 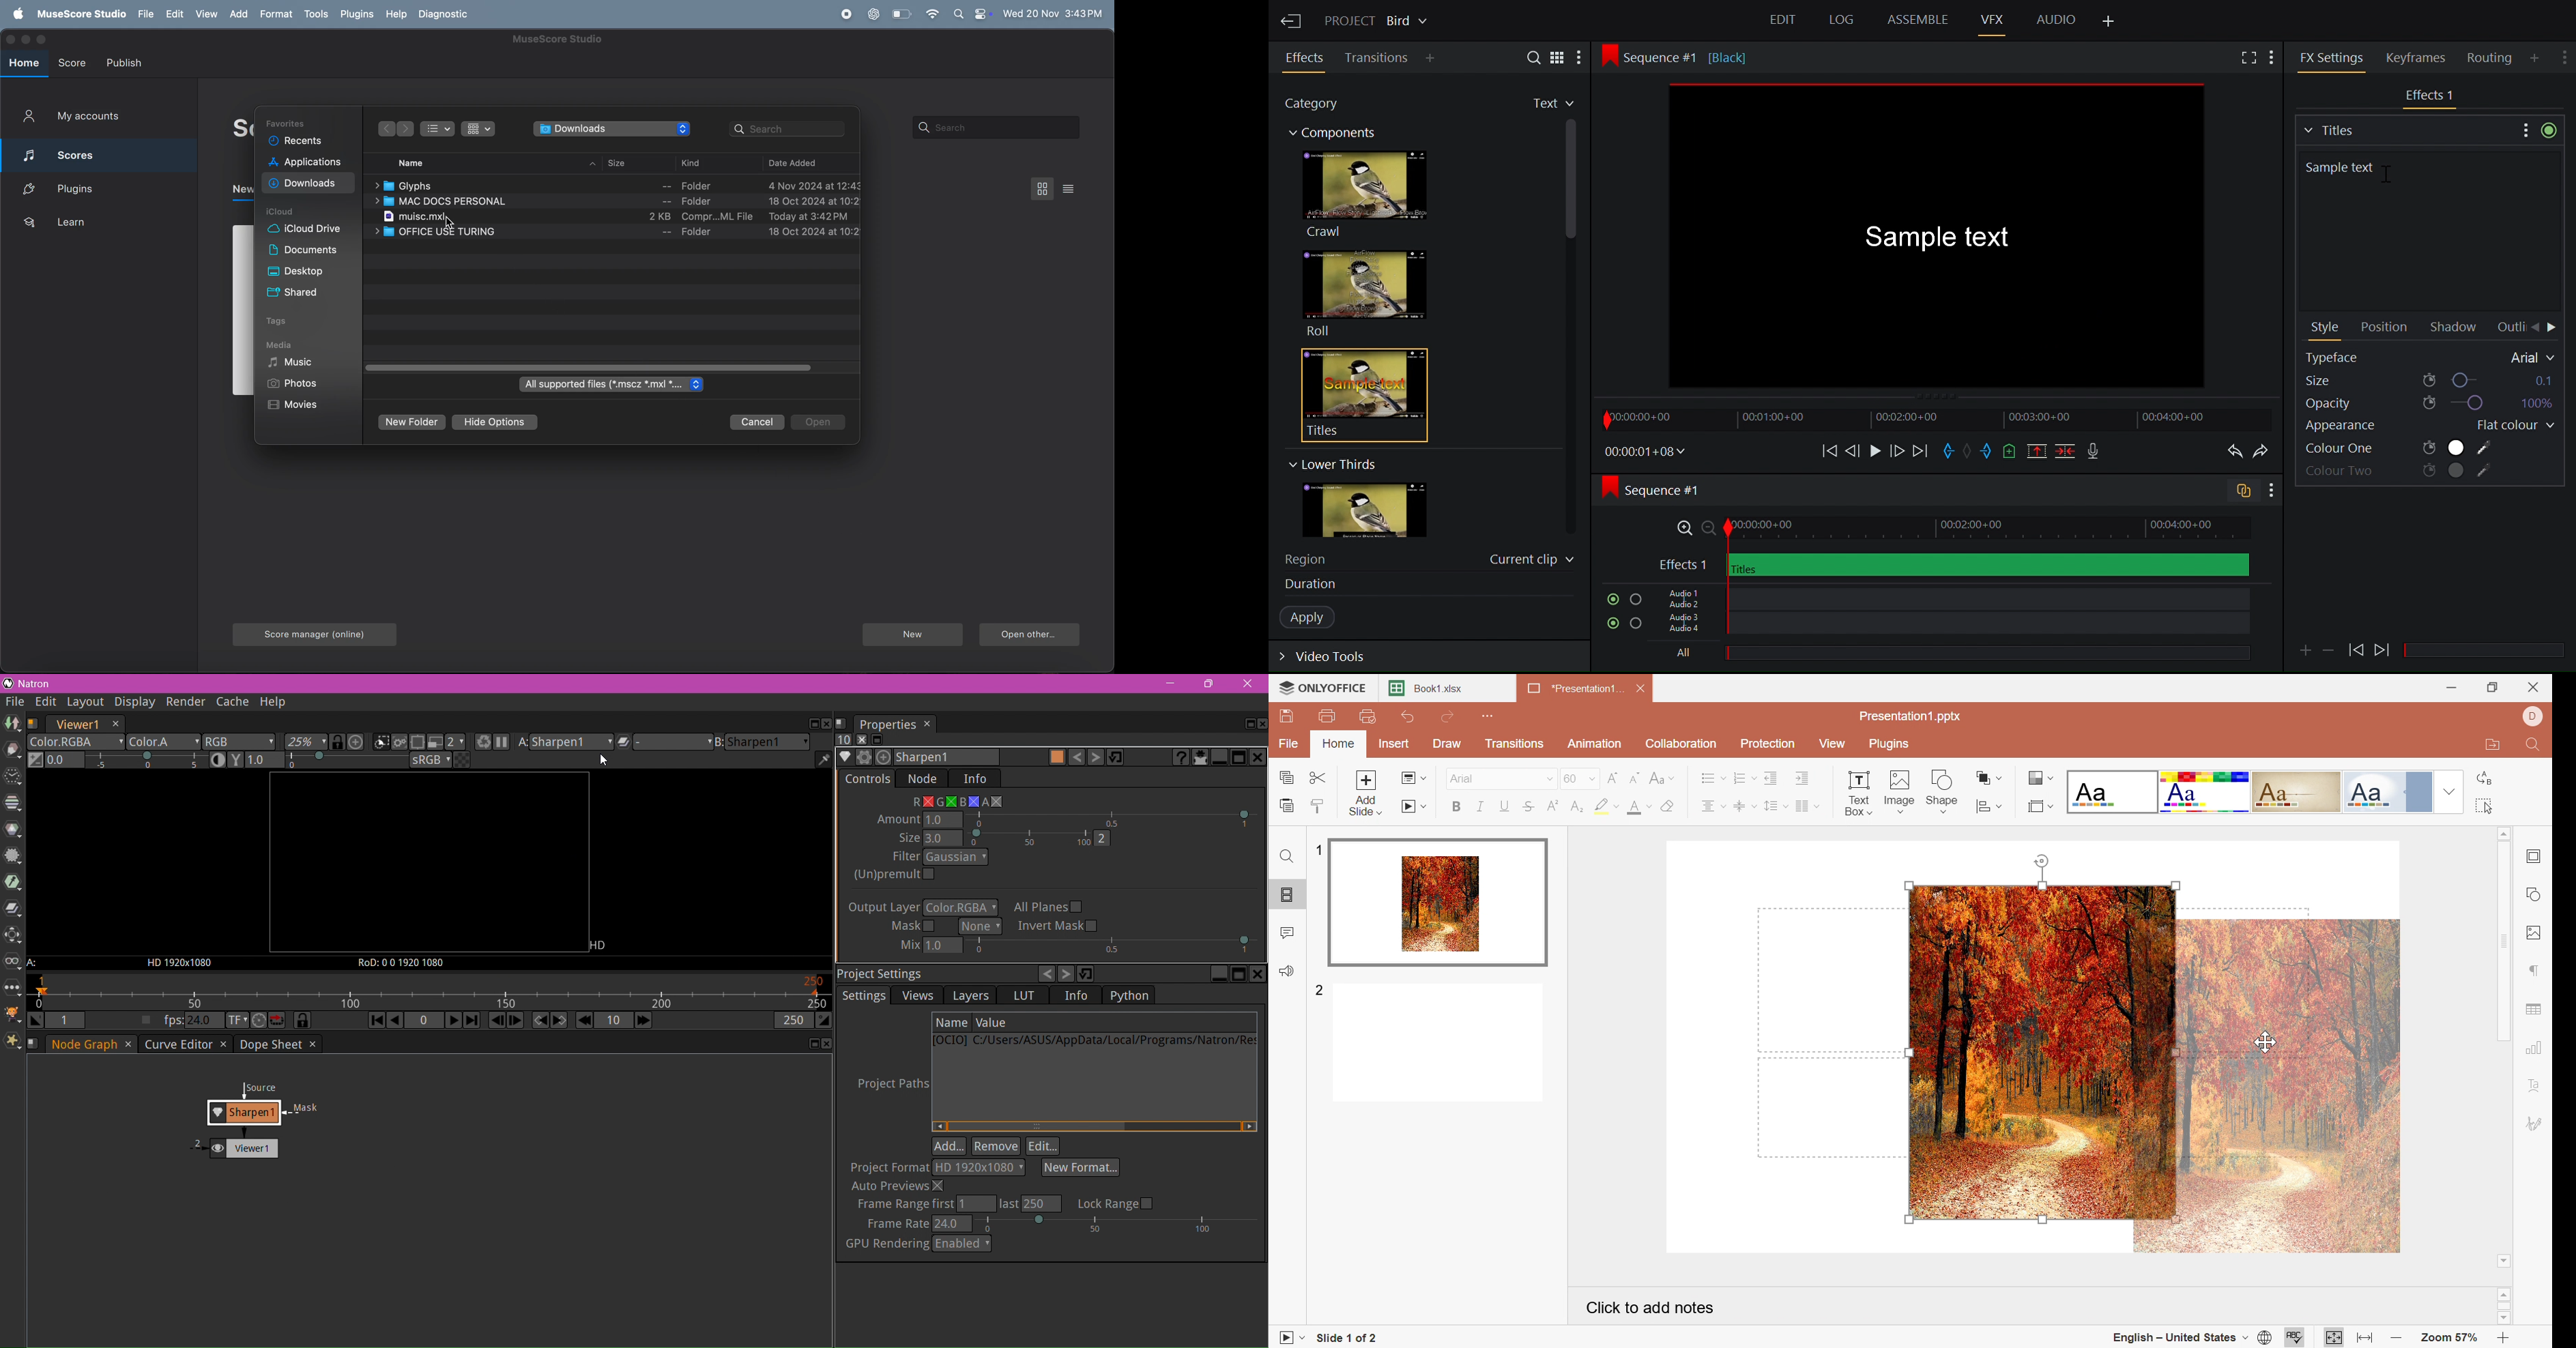 What do you see at coordinates (2509, 327) in the screenshot?
I see `Outline` at bounding box center [2509, 327].